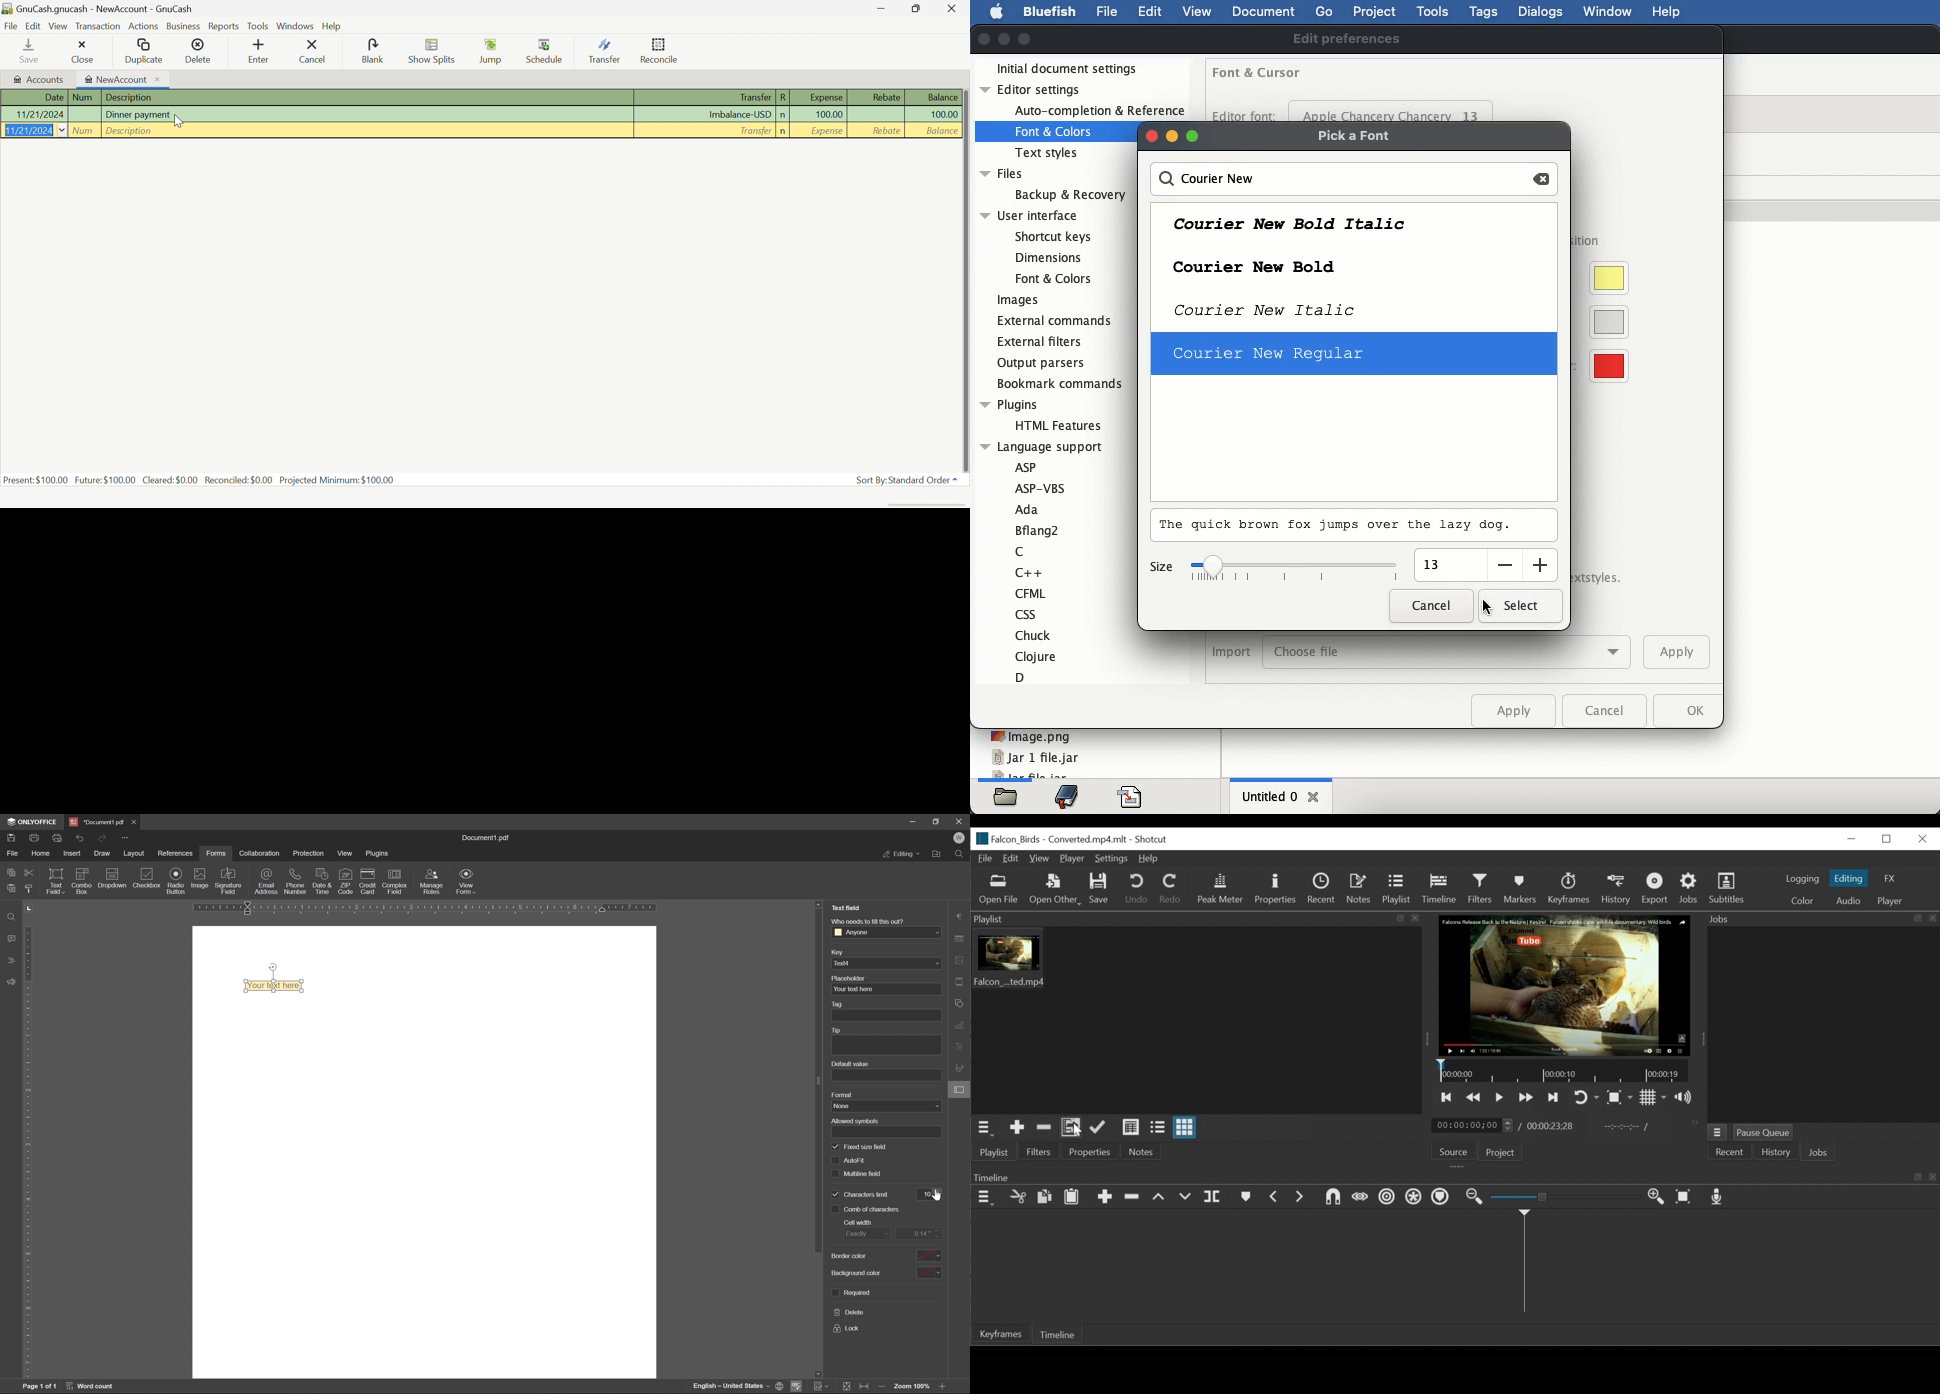  Describe the element at coordinates (1454, 1152) in the screenshot. I see `Source` at that location.